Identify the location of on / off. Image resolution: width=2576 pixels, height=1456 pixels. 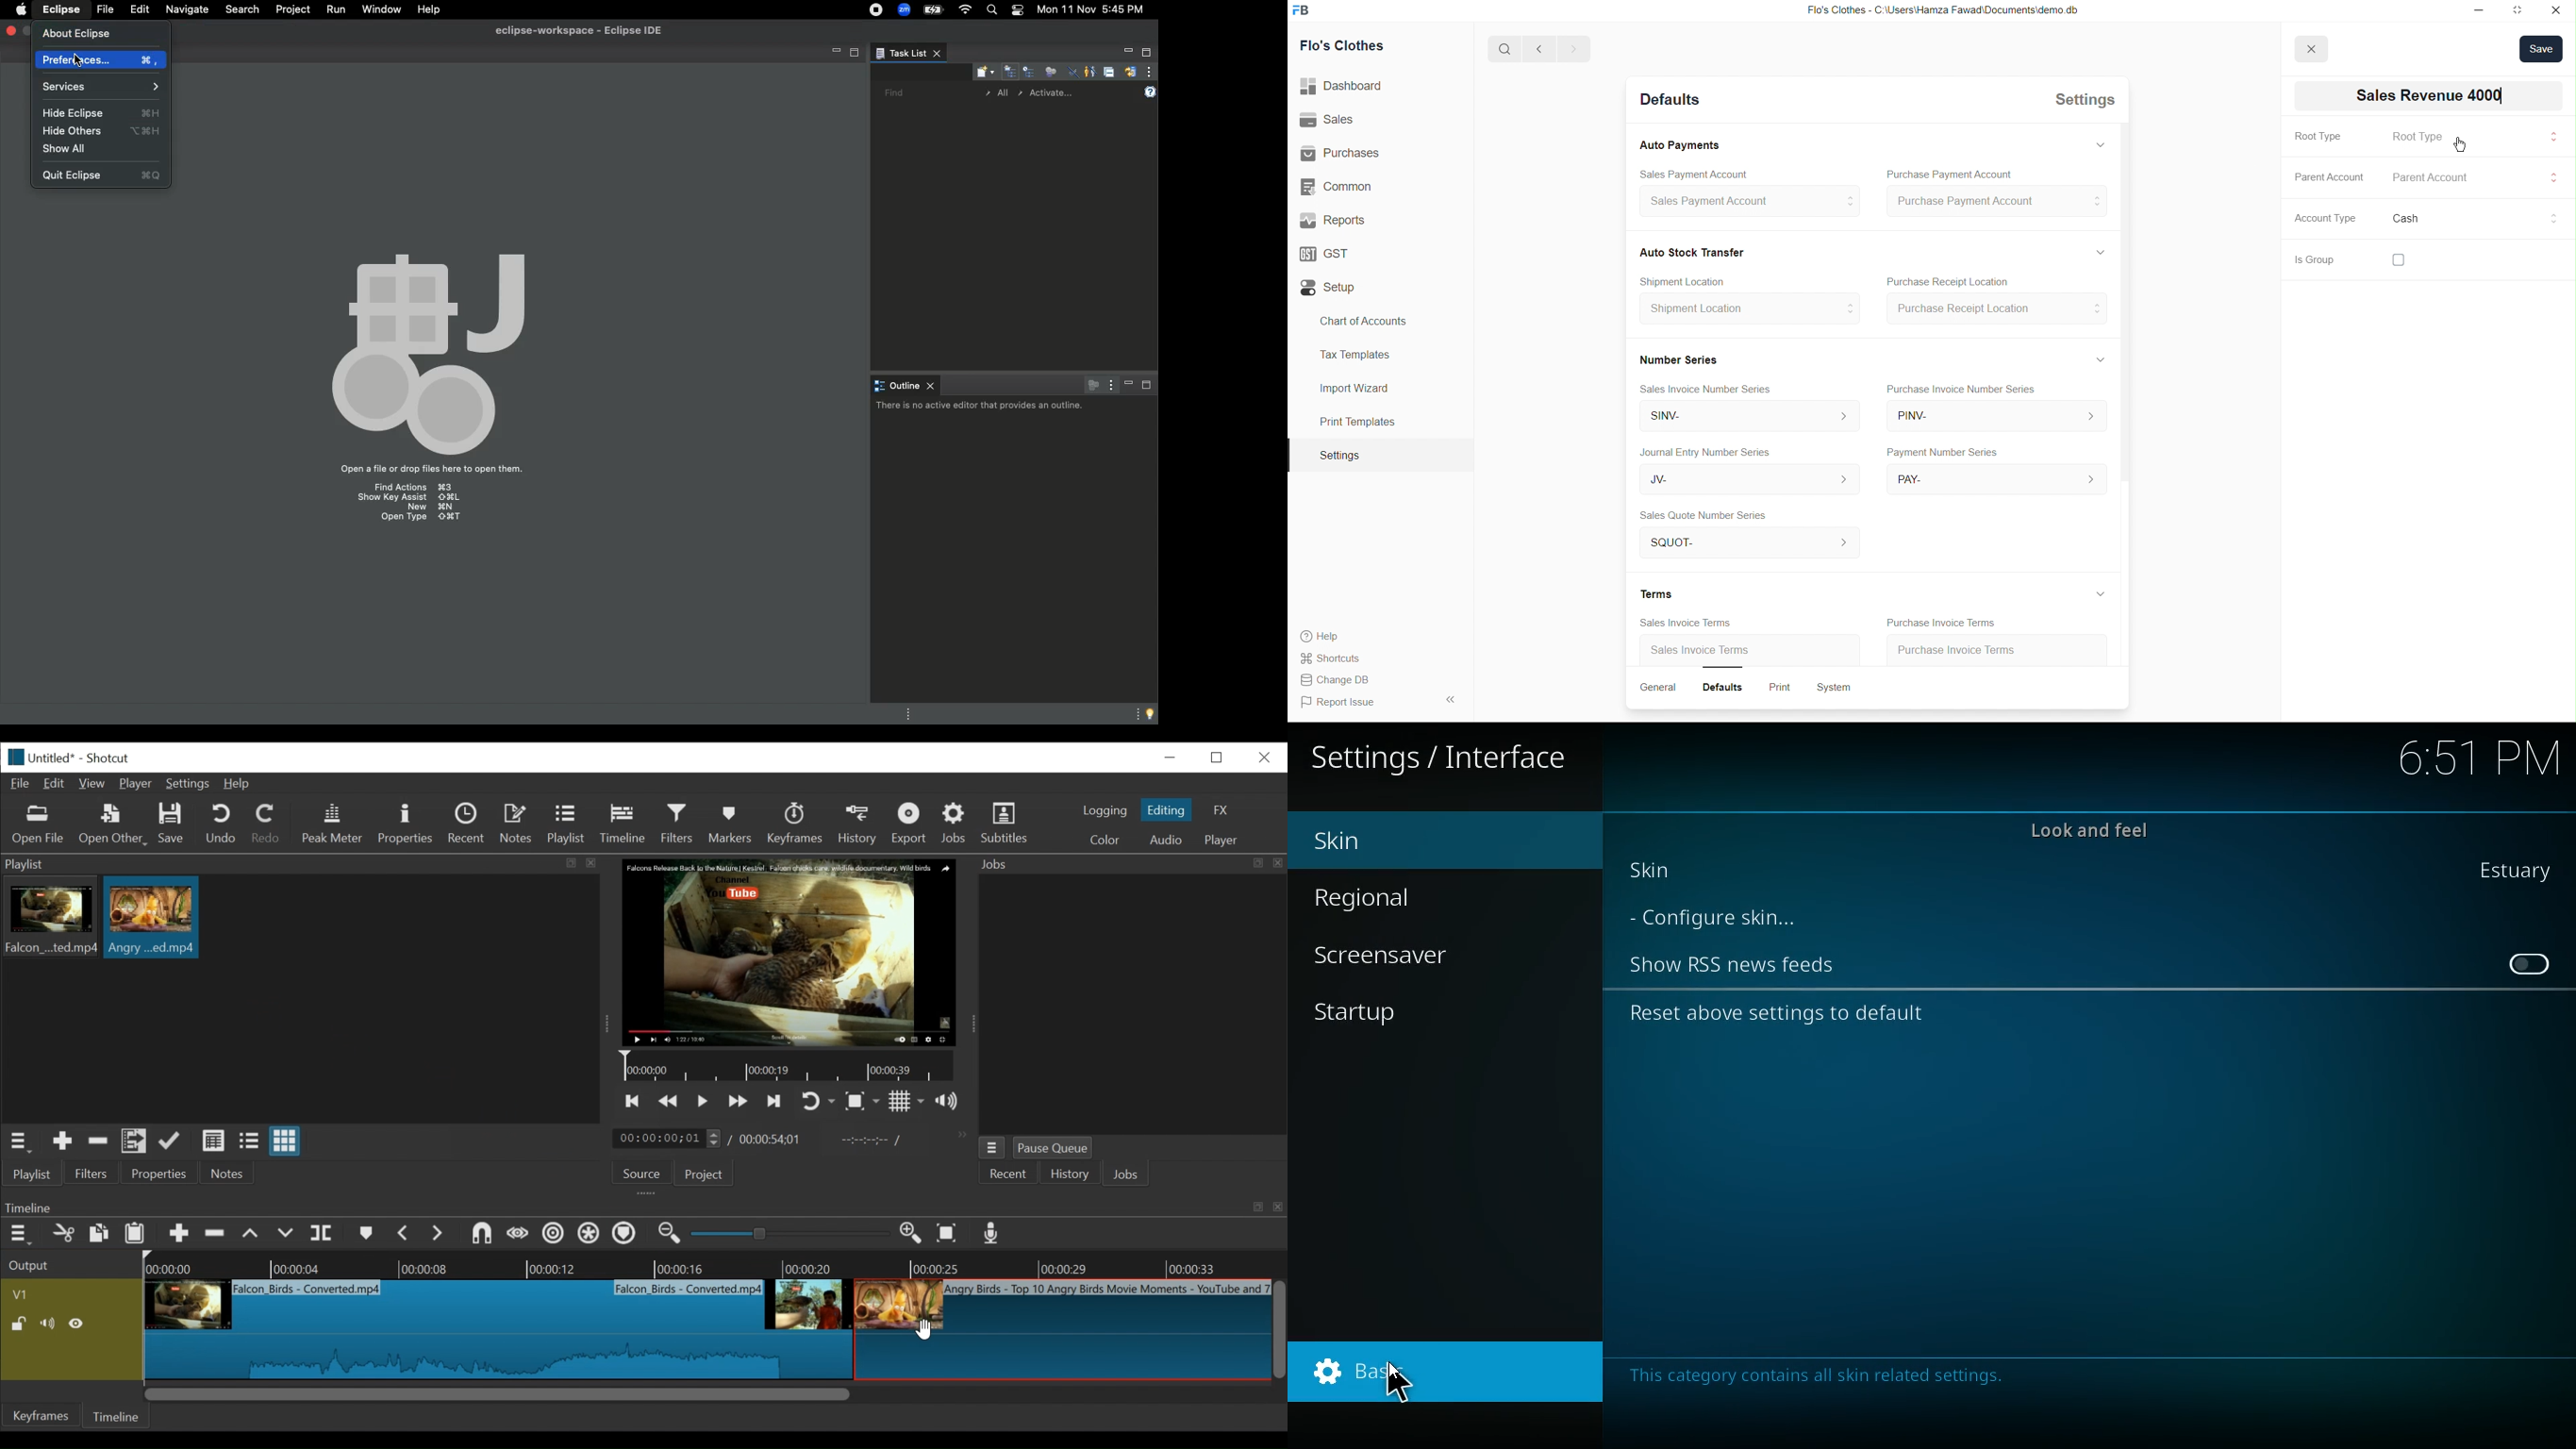
(2525, 961).